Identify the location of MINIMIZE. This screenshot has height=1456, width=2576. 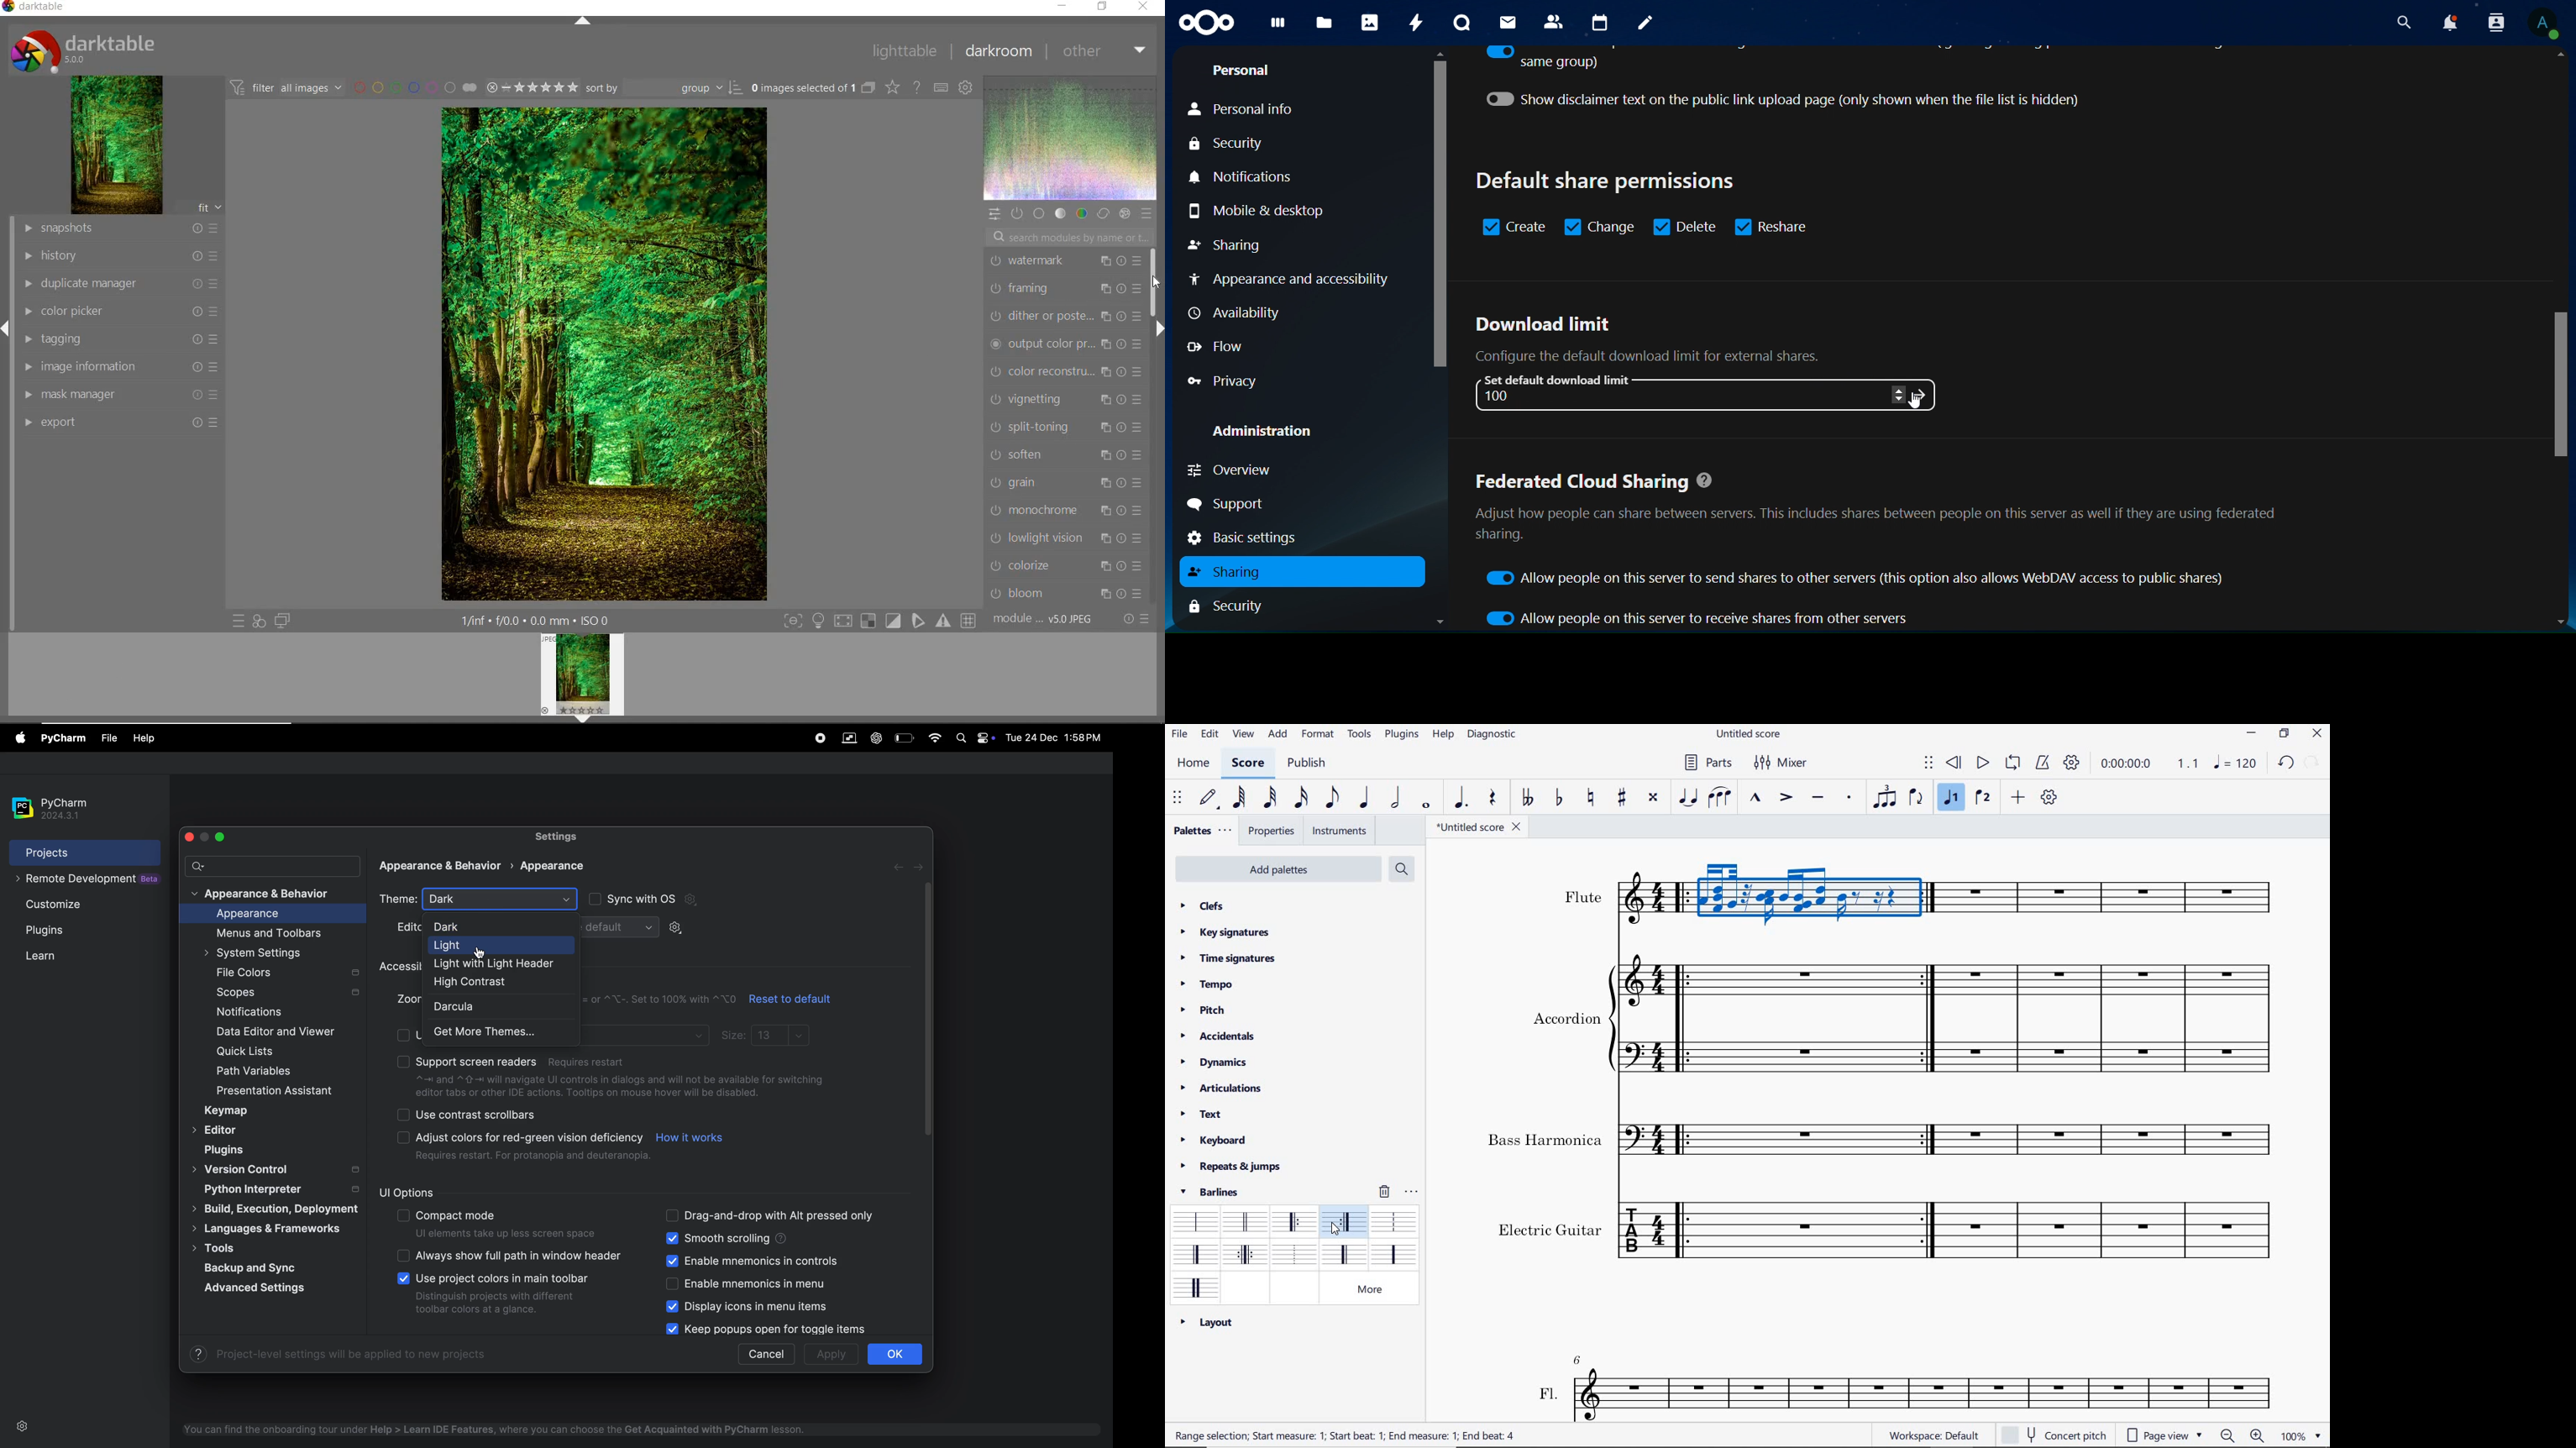
(1063, 6).